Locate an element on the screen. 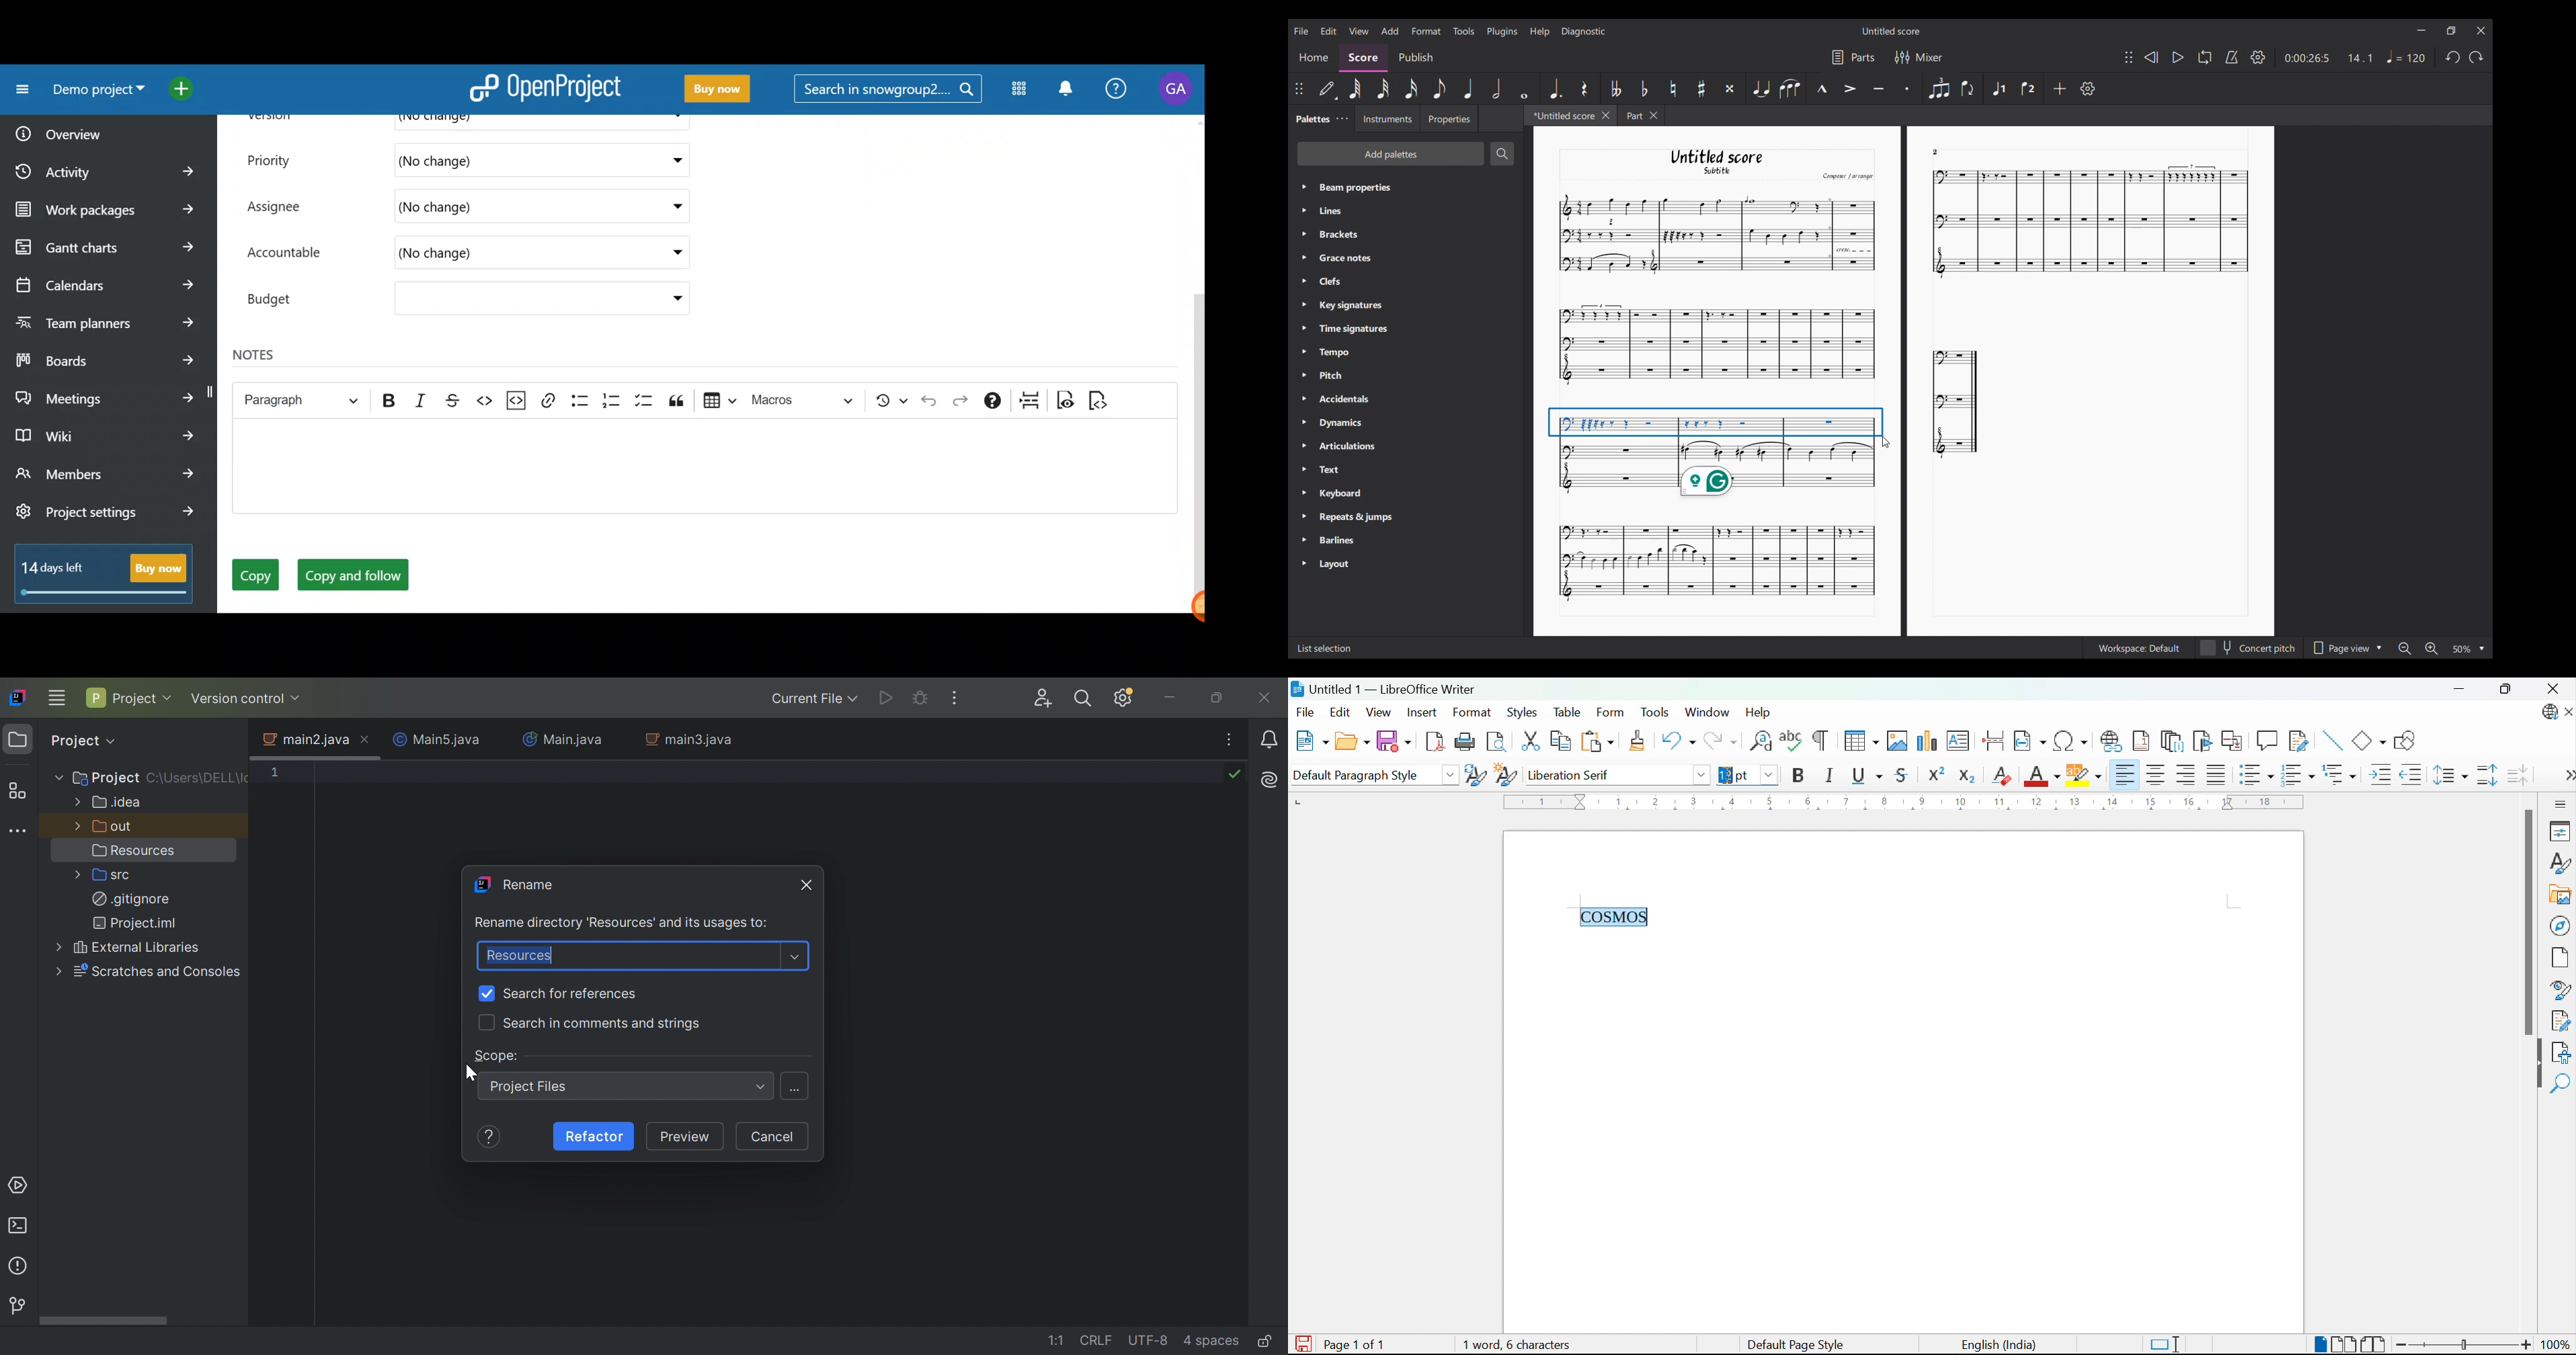 The width and height of the screenshot is (2576, 1372). File menu is located at coordinates (1302, 31).